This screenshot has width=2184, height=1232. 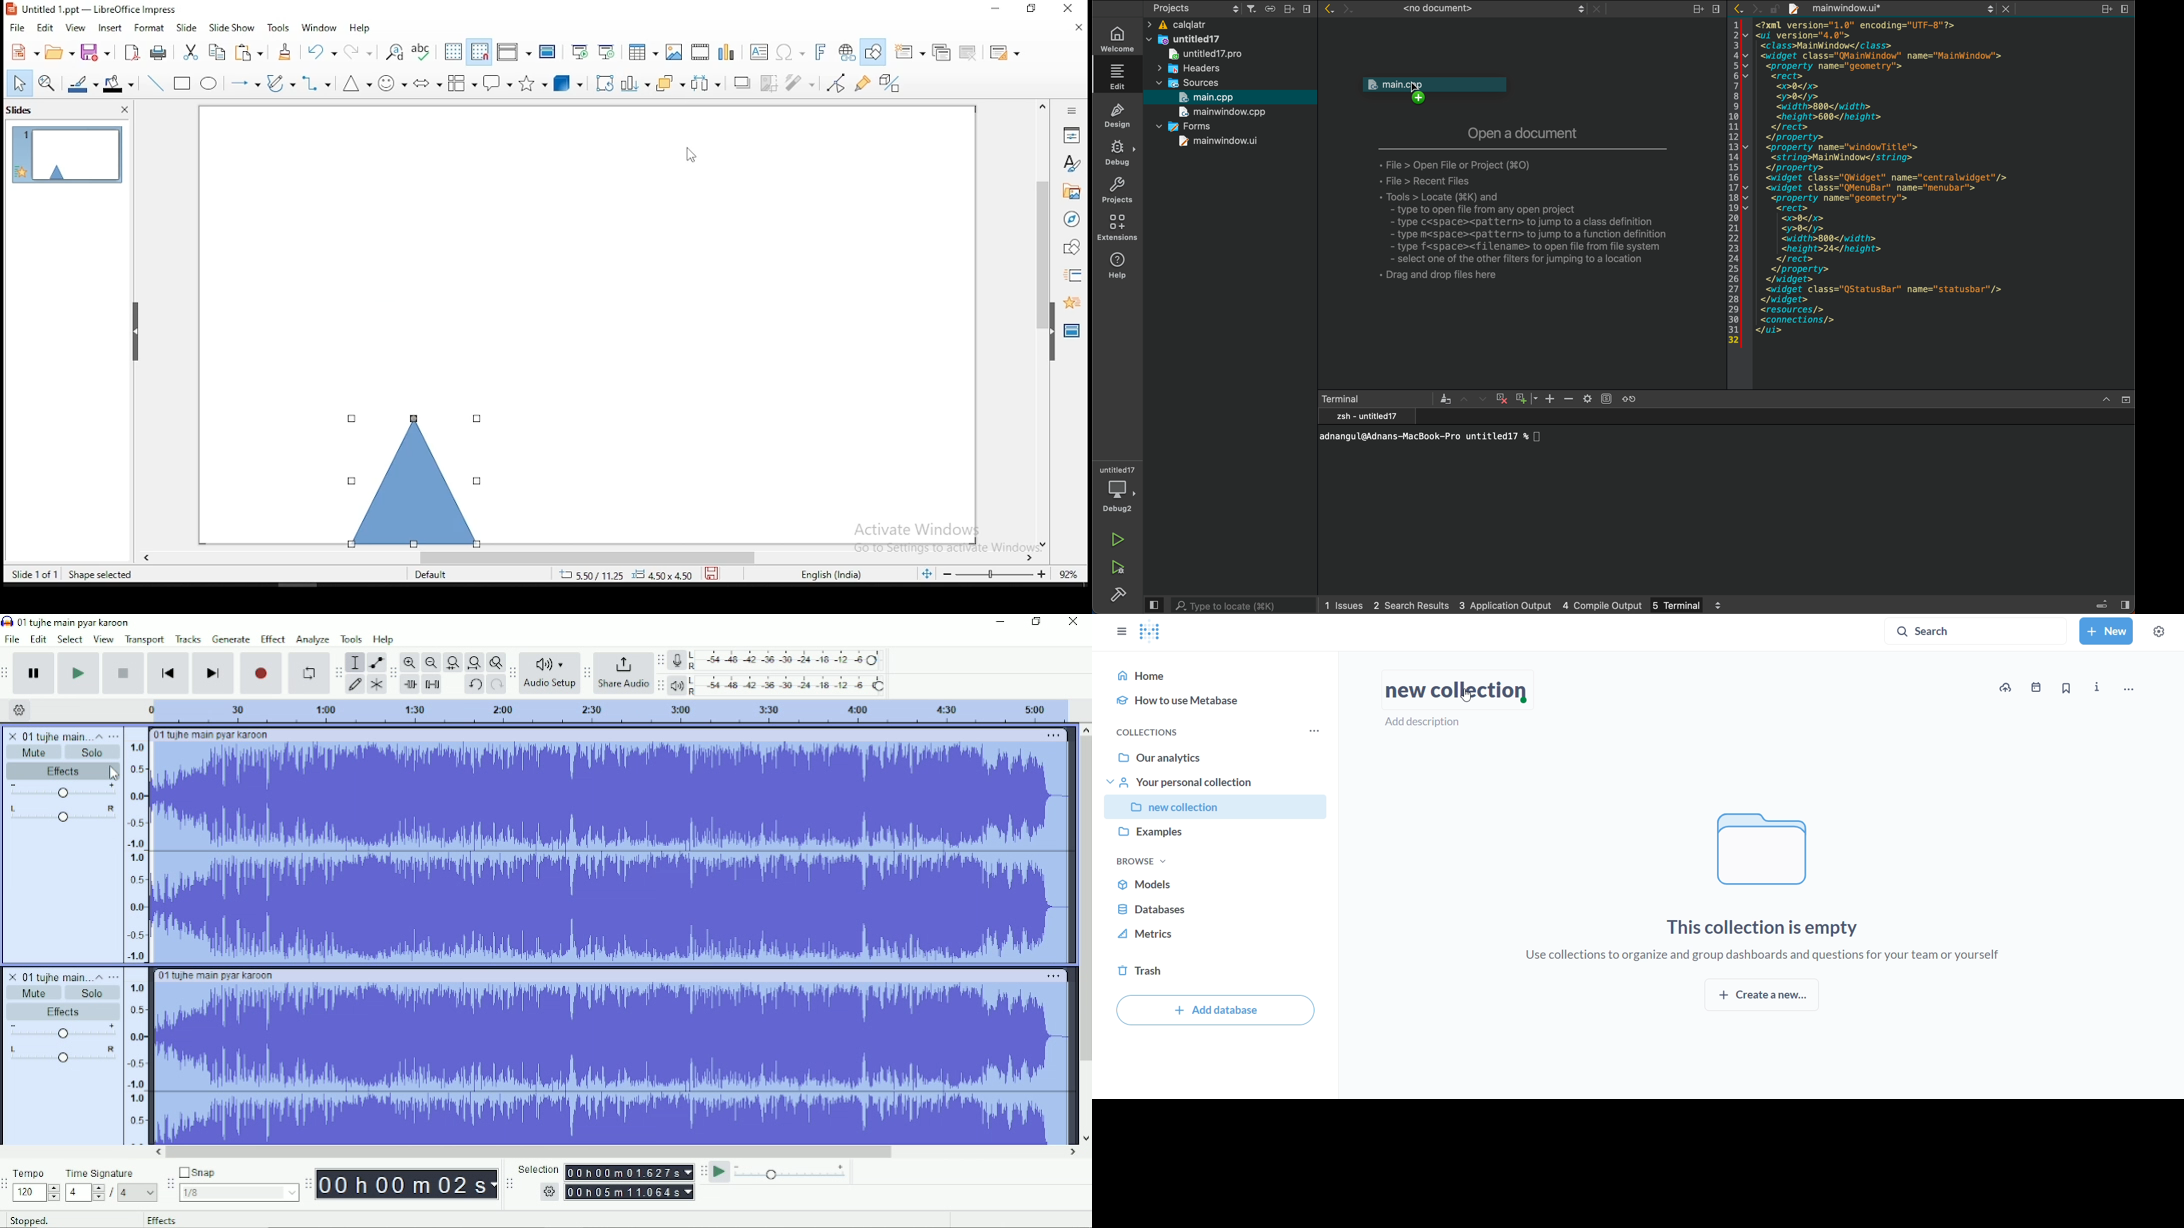 I want to click on Vertical scrollbar, so click(x=1085, y=933).